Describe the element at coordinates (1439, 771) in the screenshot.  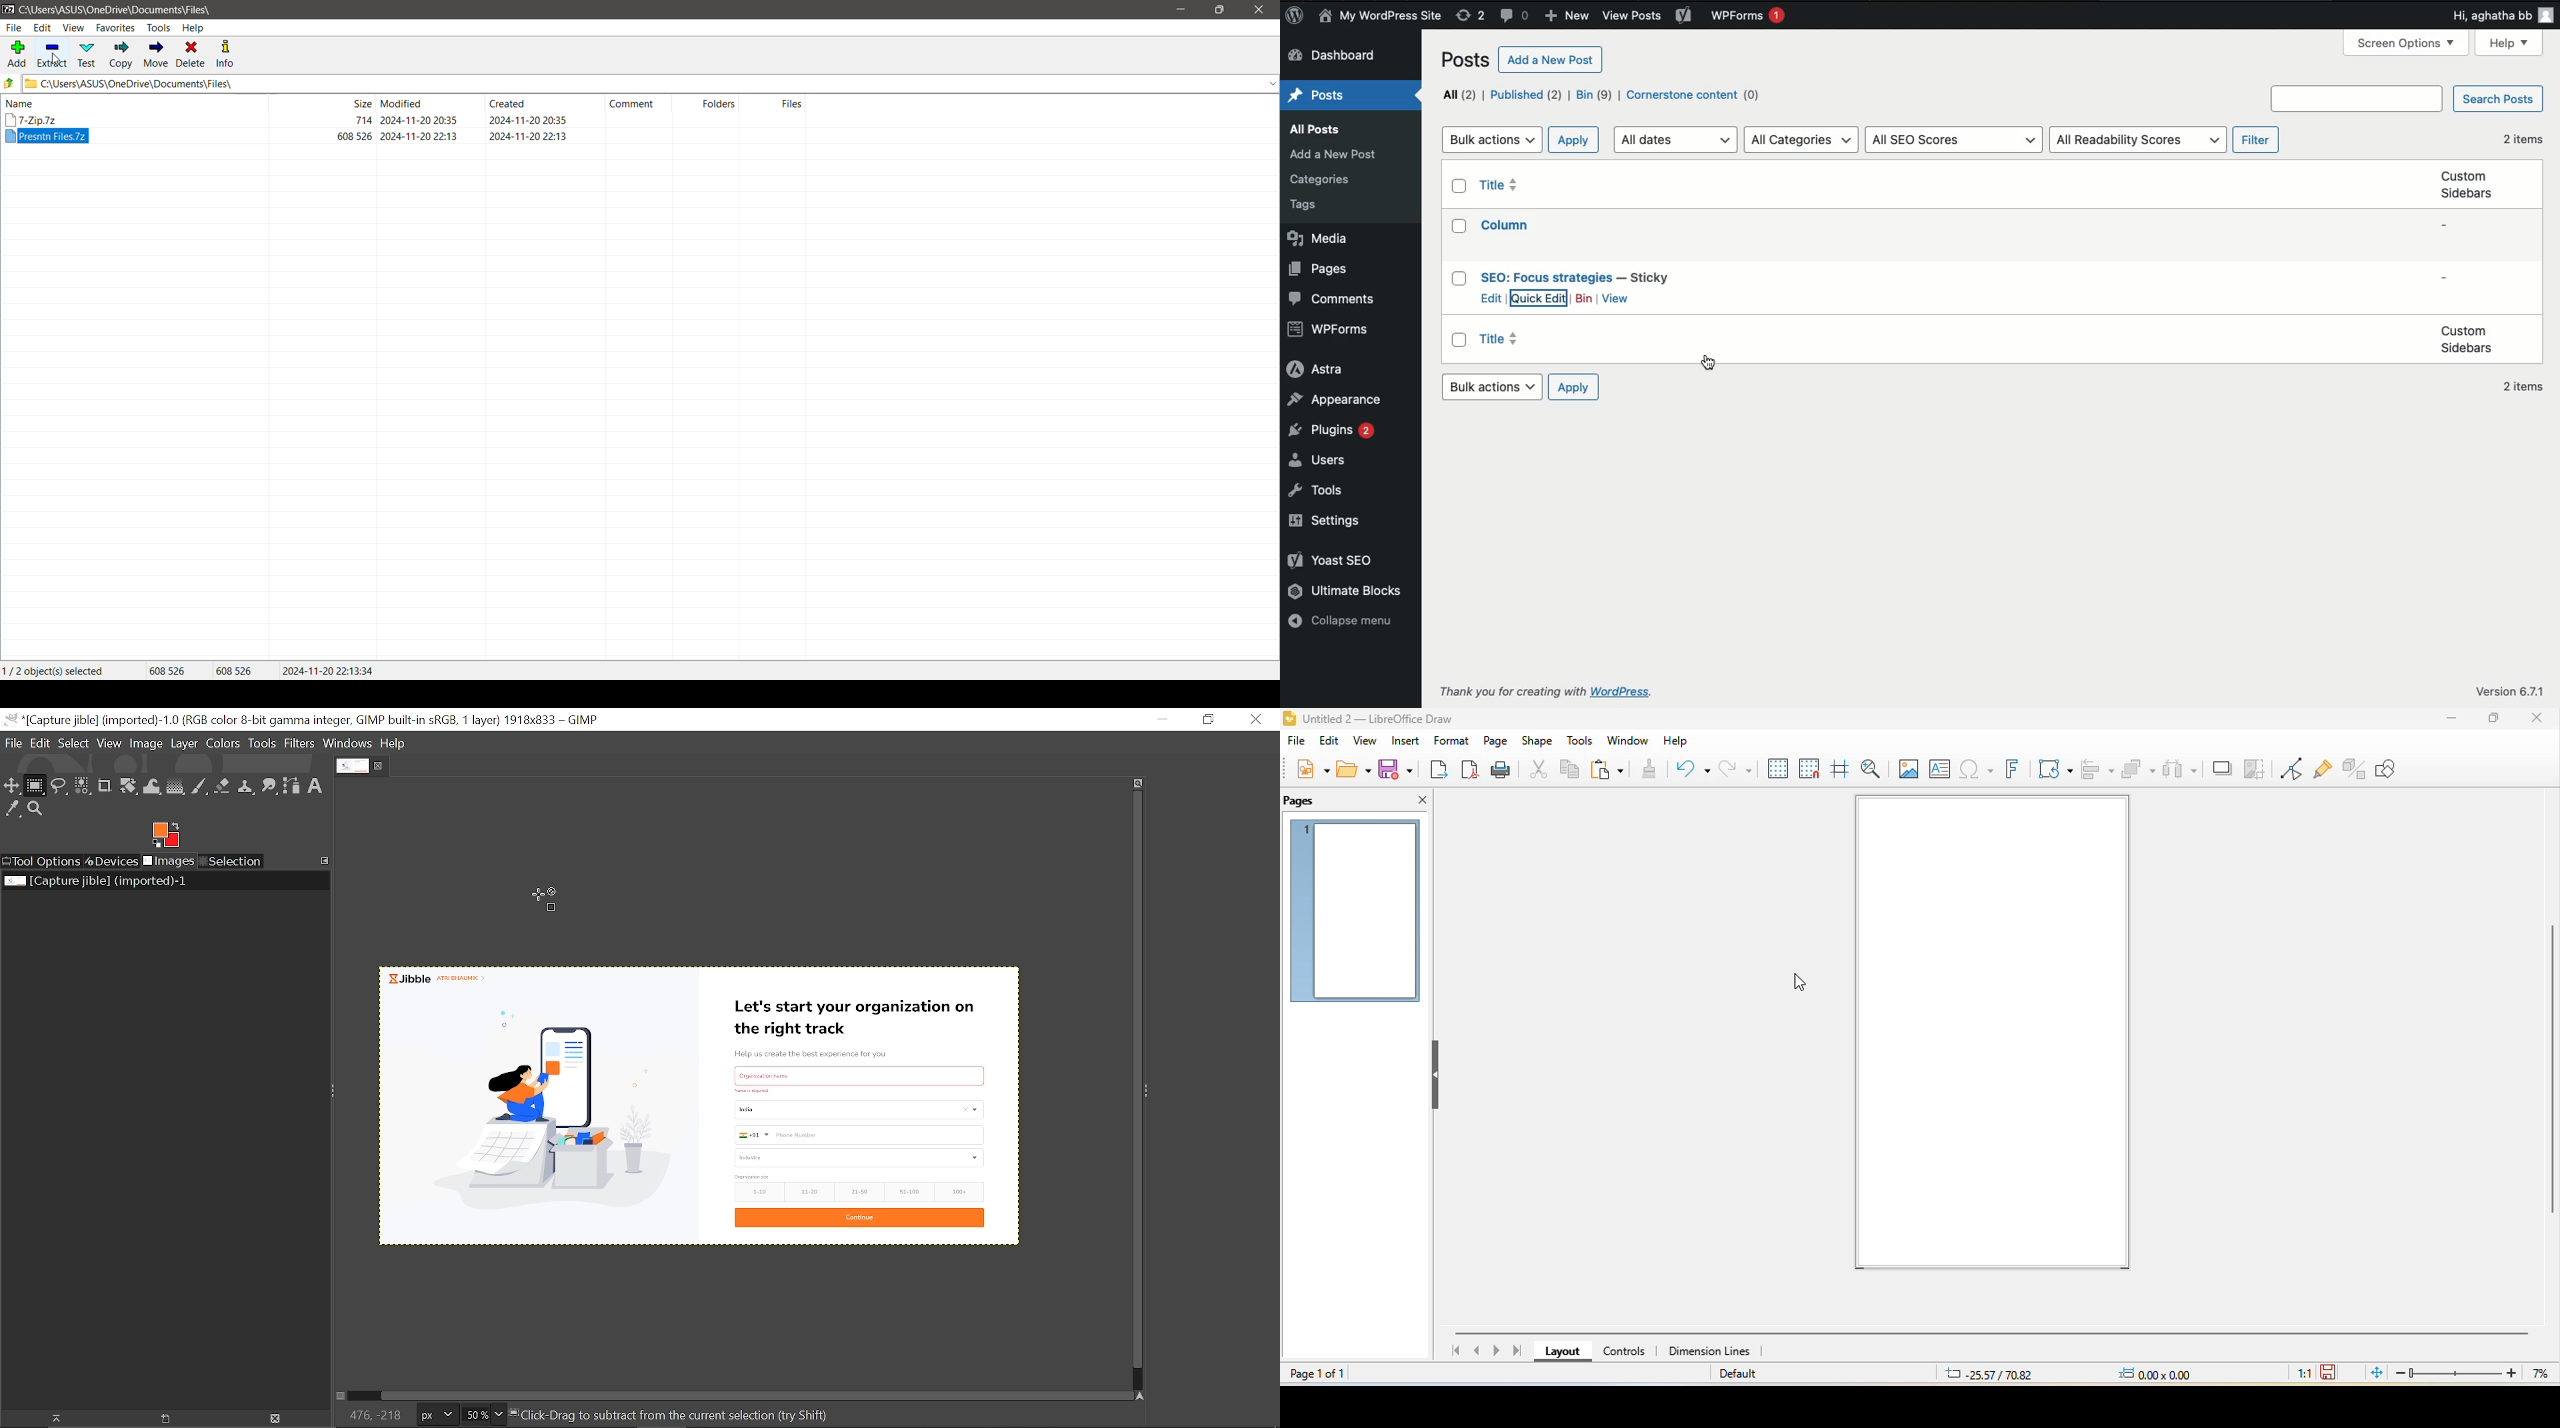
I see `export` at that location.